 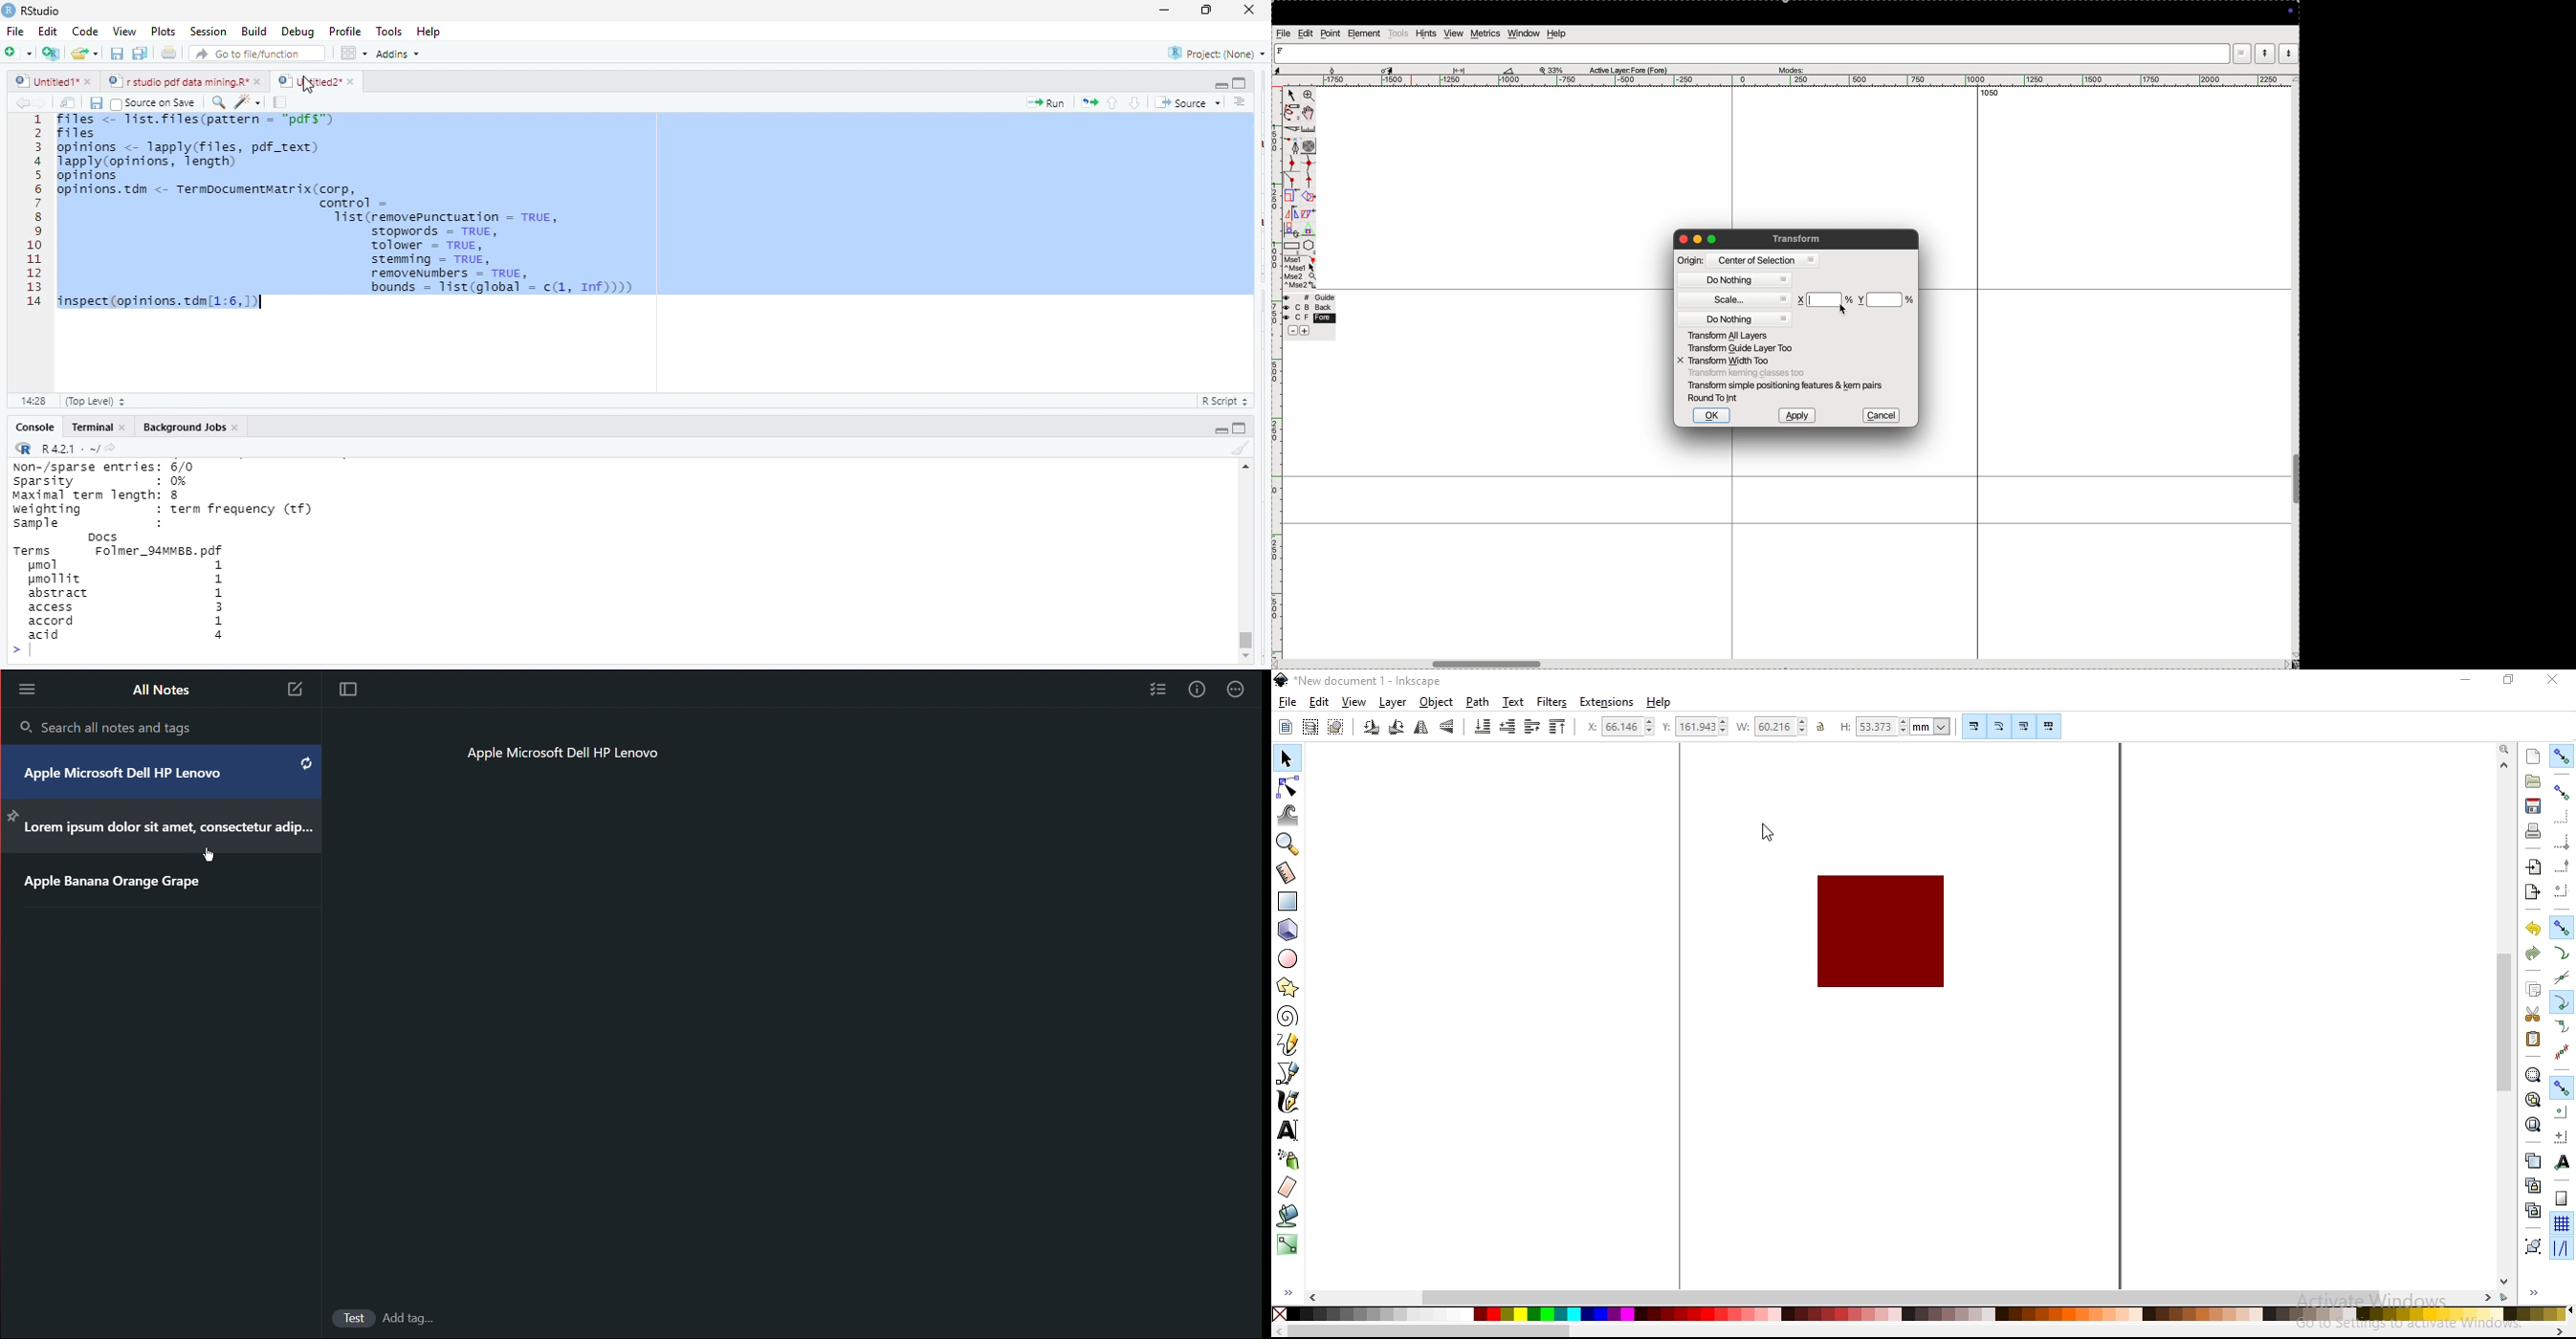 What do you see at coordinates (1285, 727) in the screenshot?
I see `select all objects or nodes` at bounding box center [1285, 727].